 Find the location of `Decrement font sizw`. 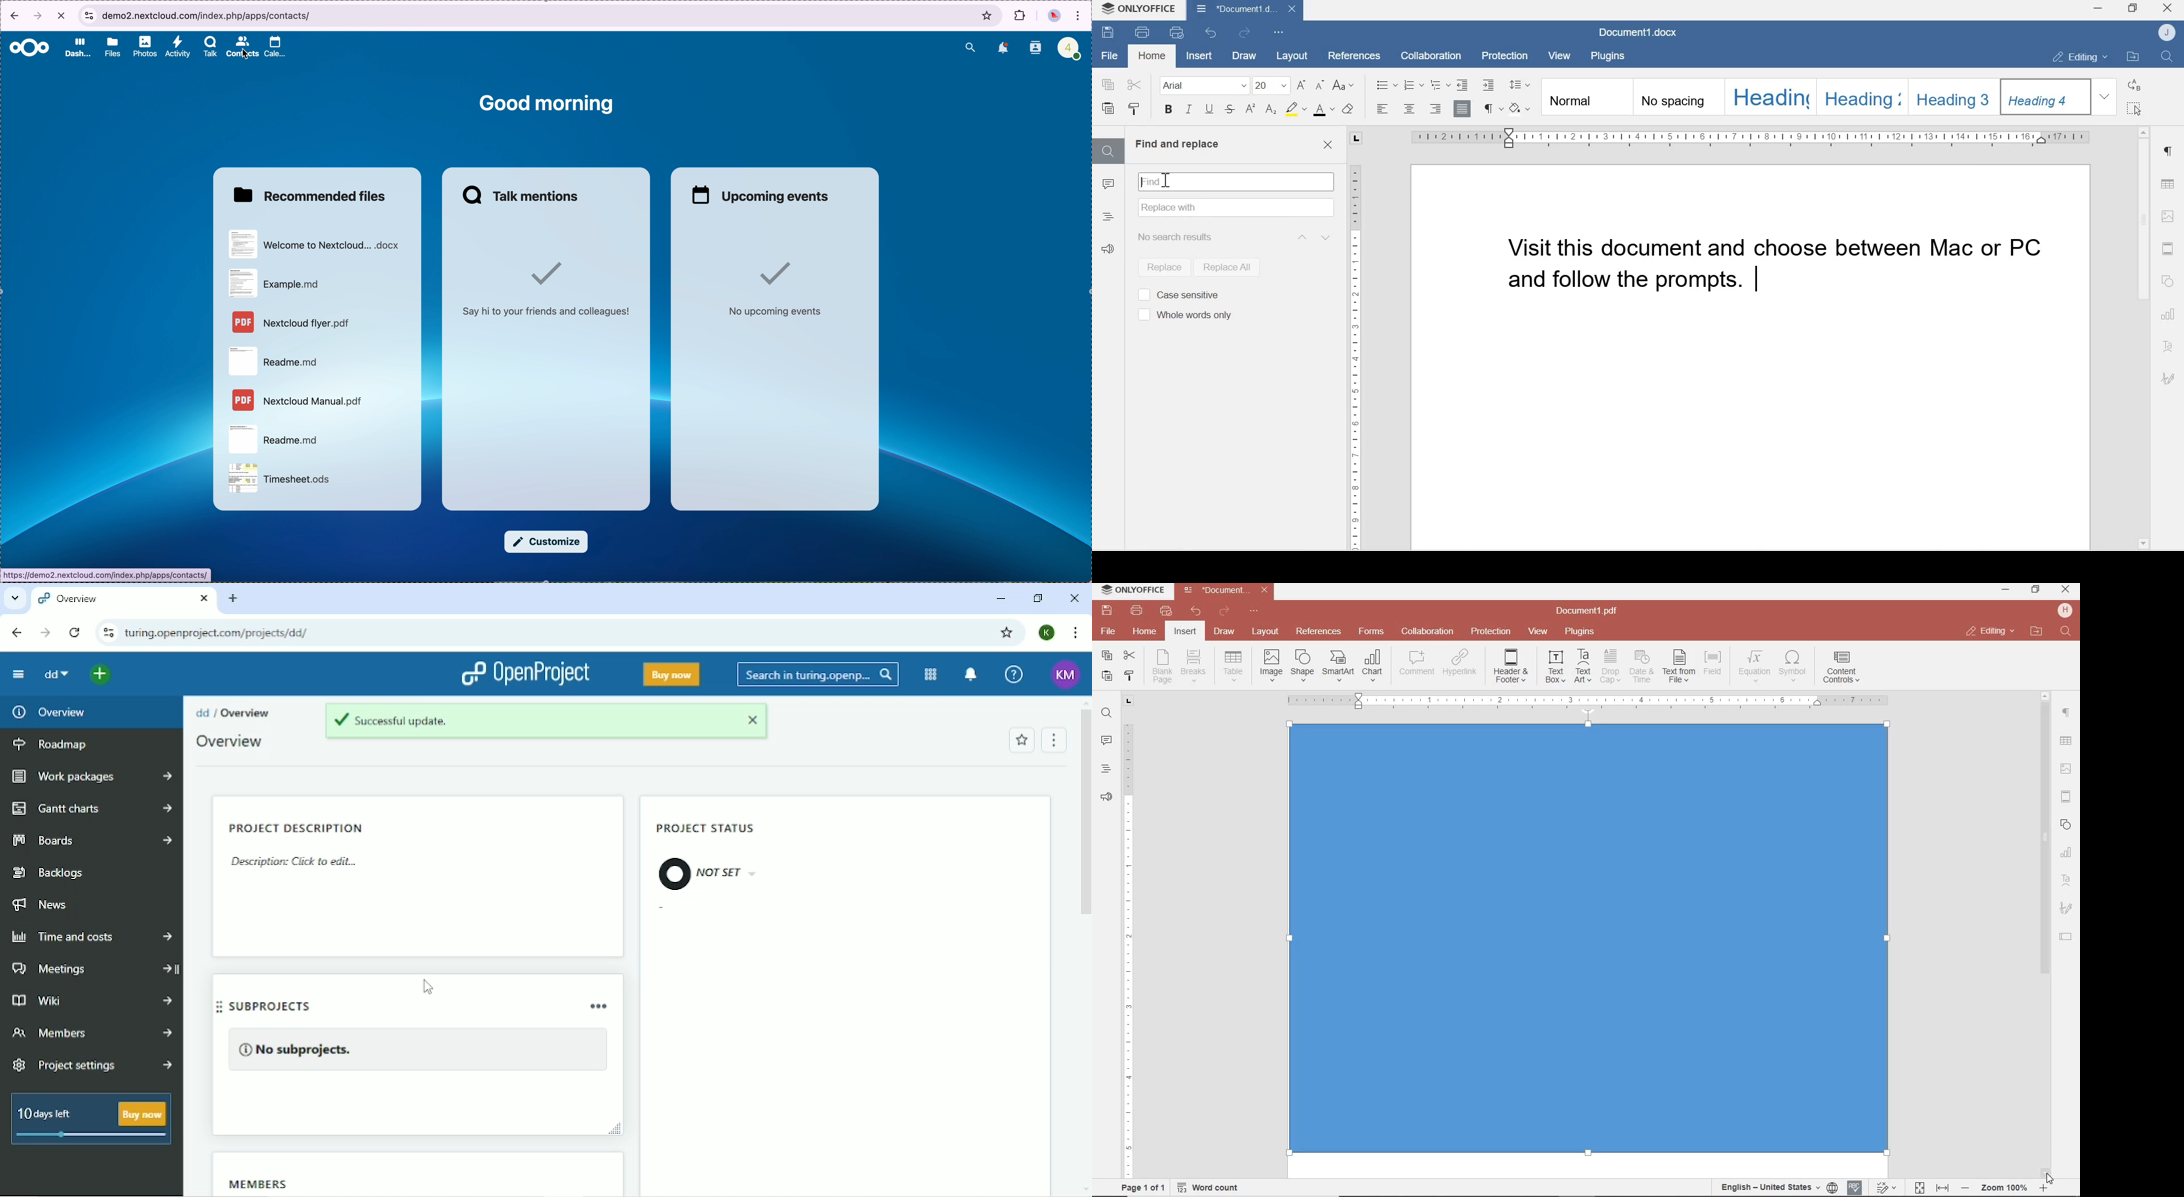

Decrement font sizw is located at coordinates (1320, 85).